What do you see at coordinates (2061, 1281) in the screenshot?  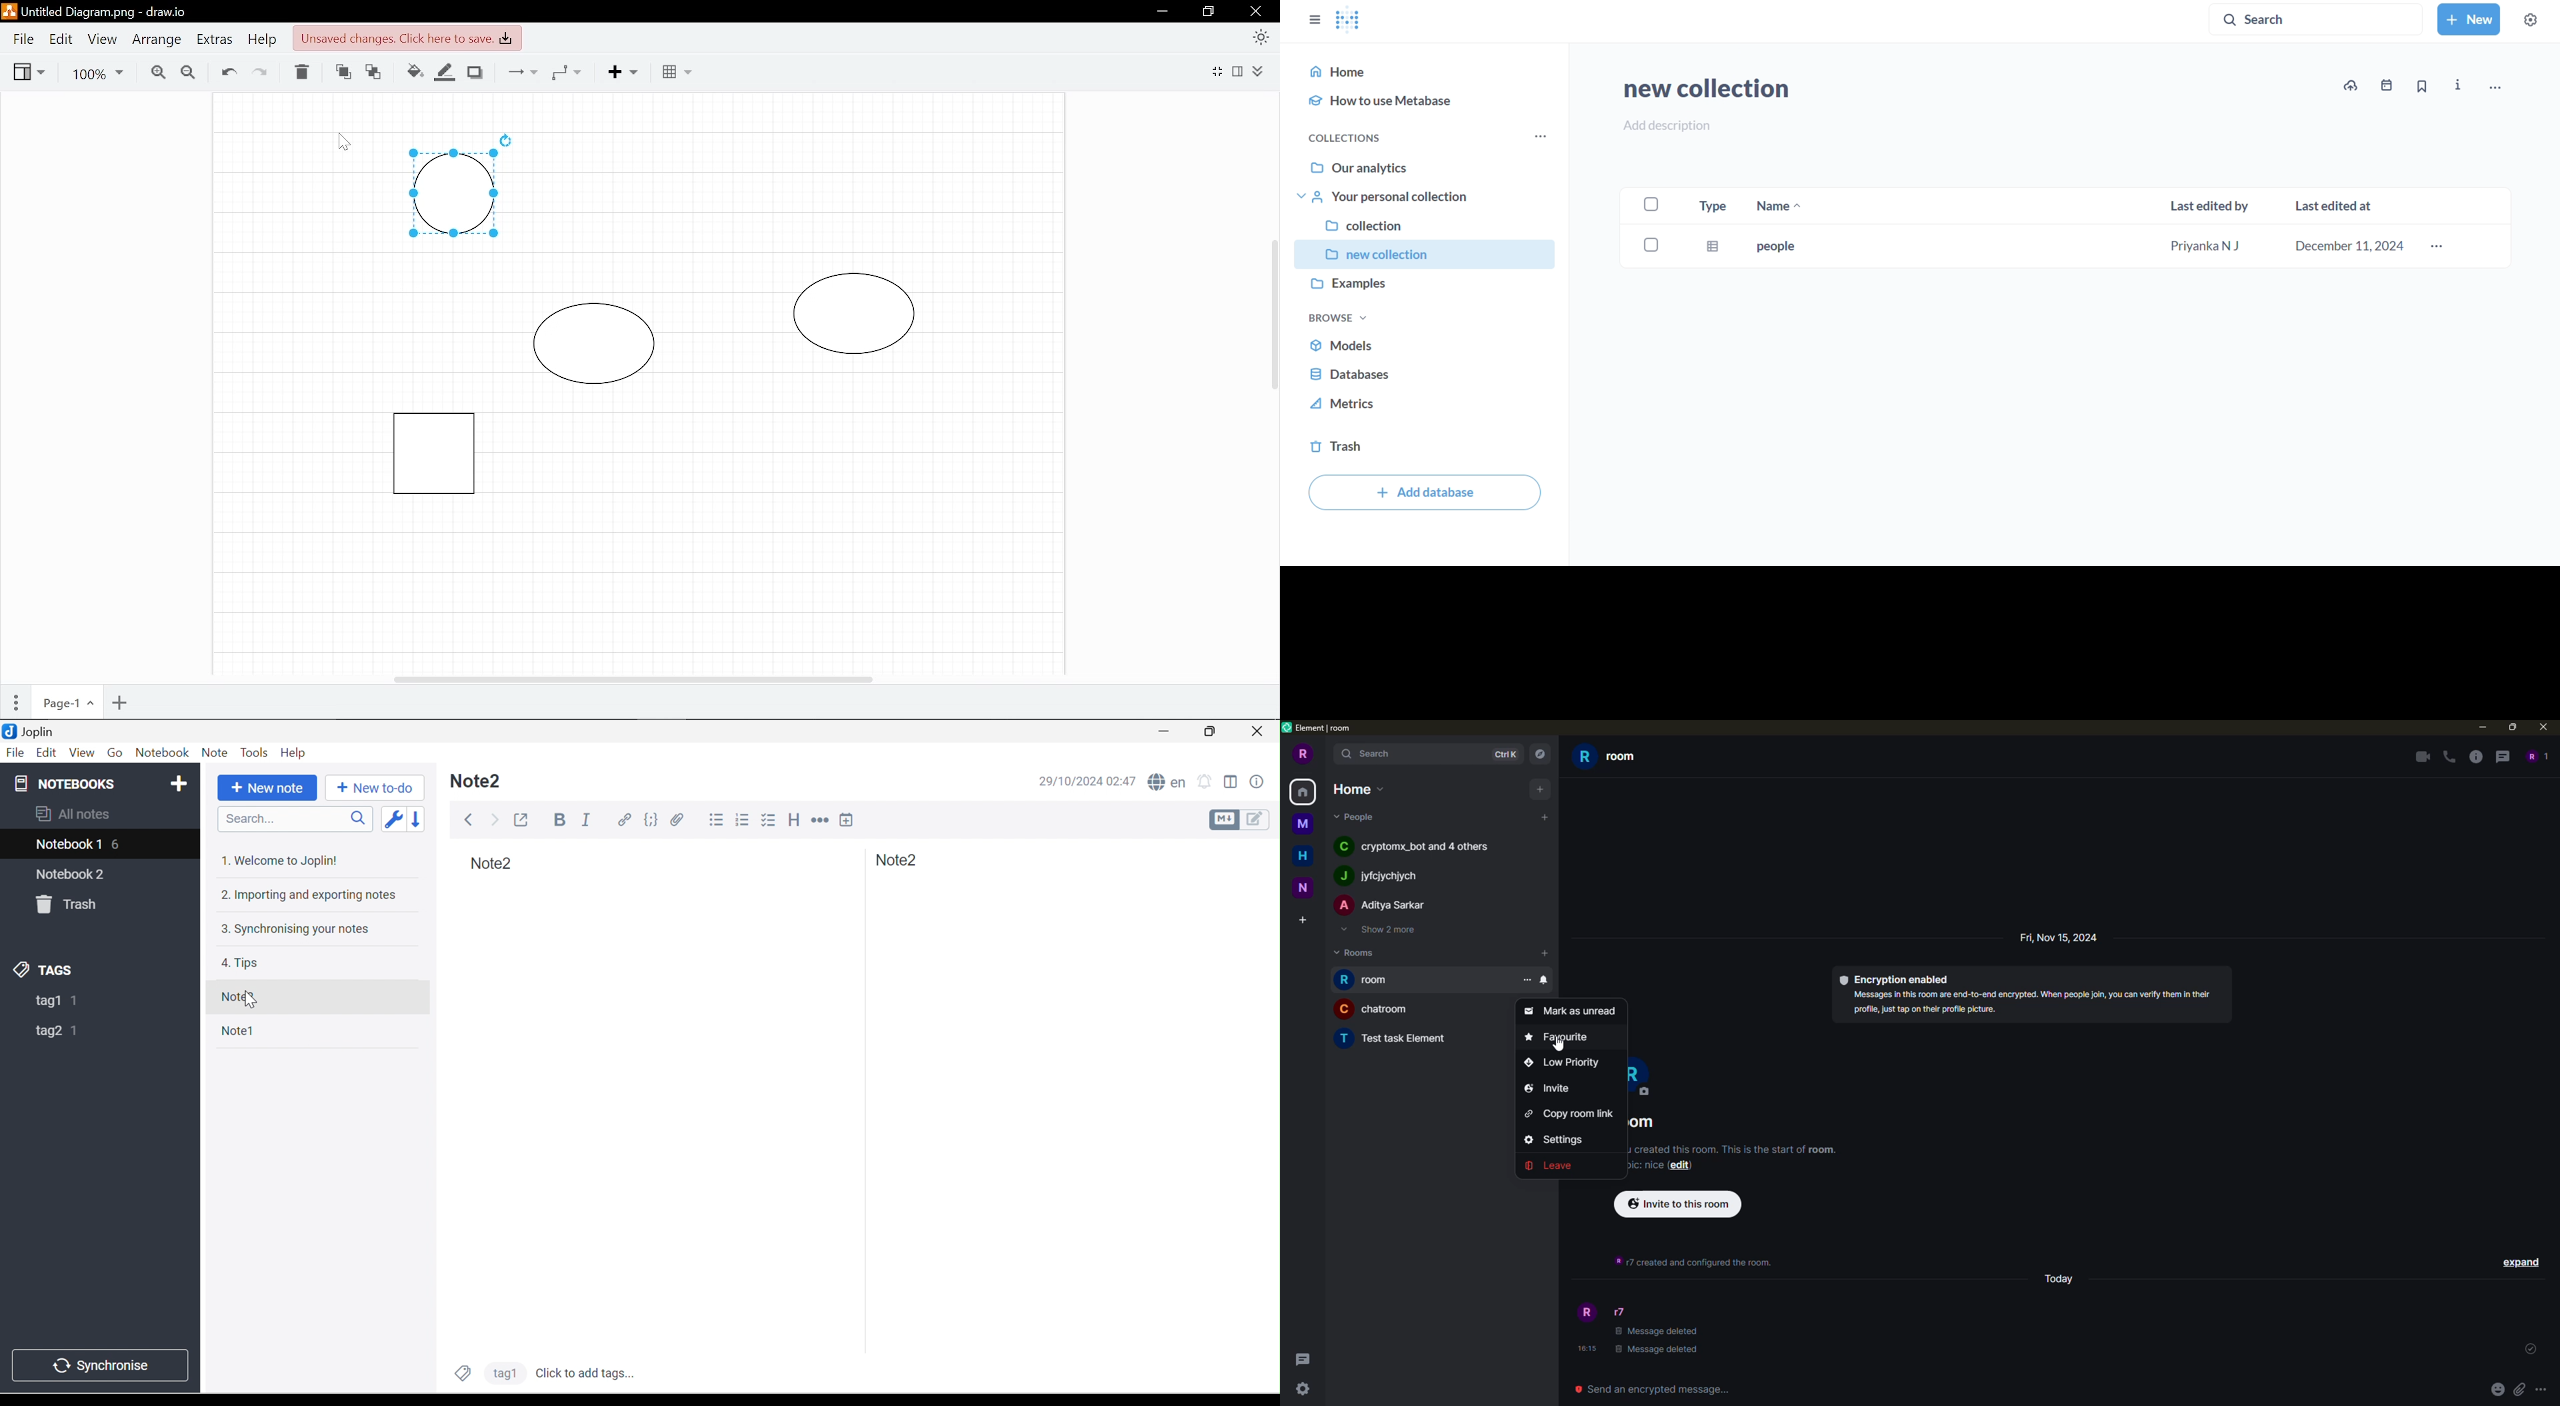 I see `day` at bounding box center [2061, 1281].